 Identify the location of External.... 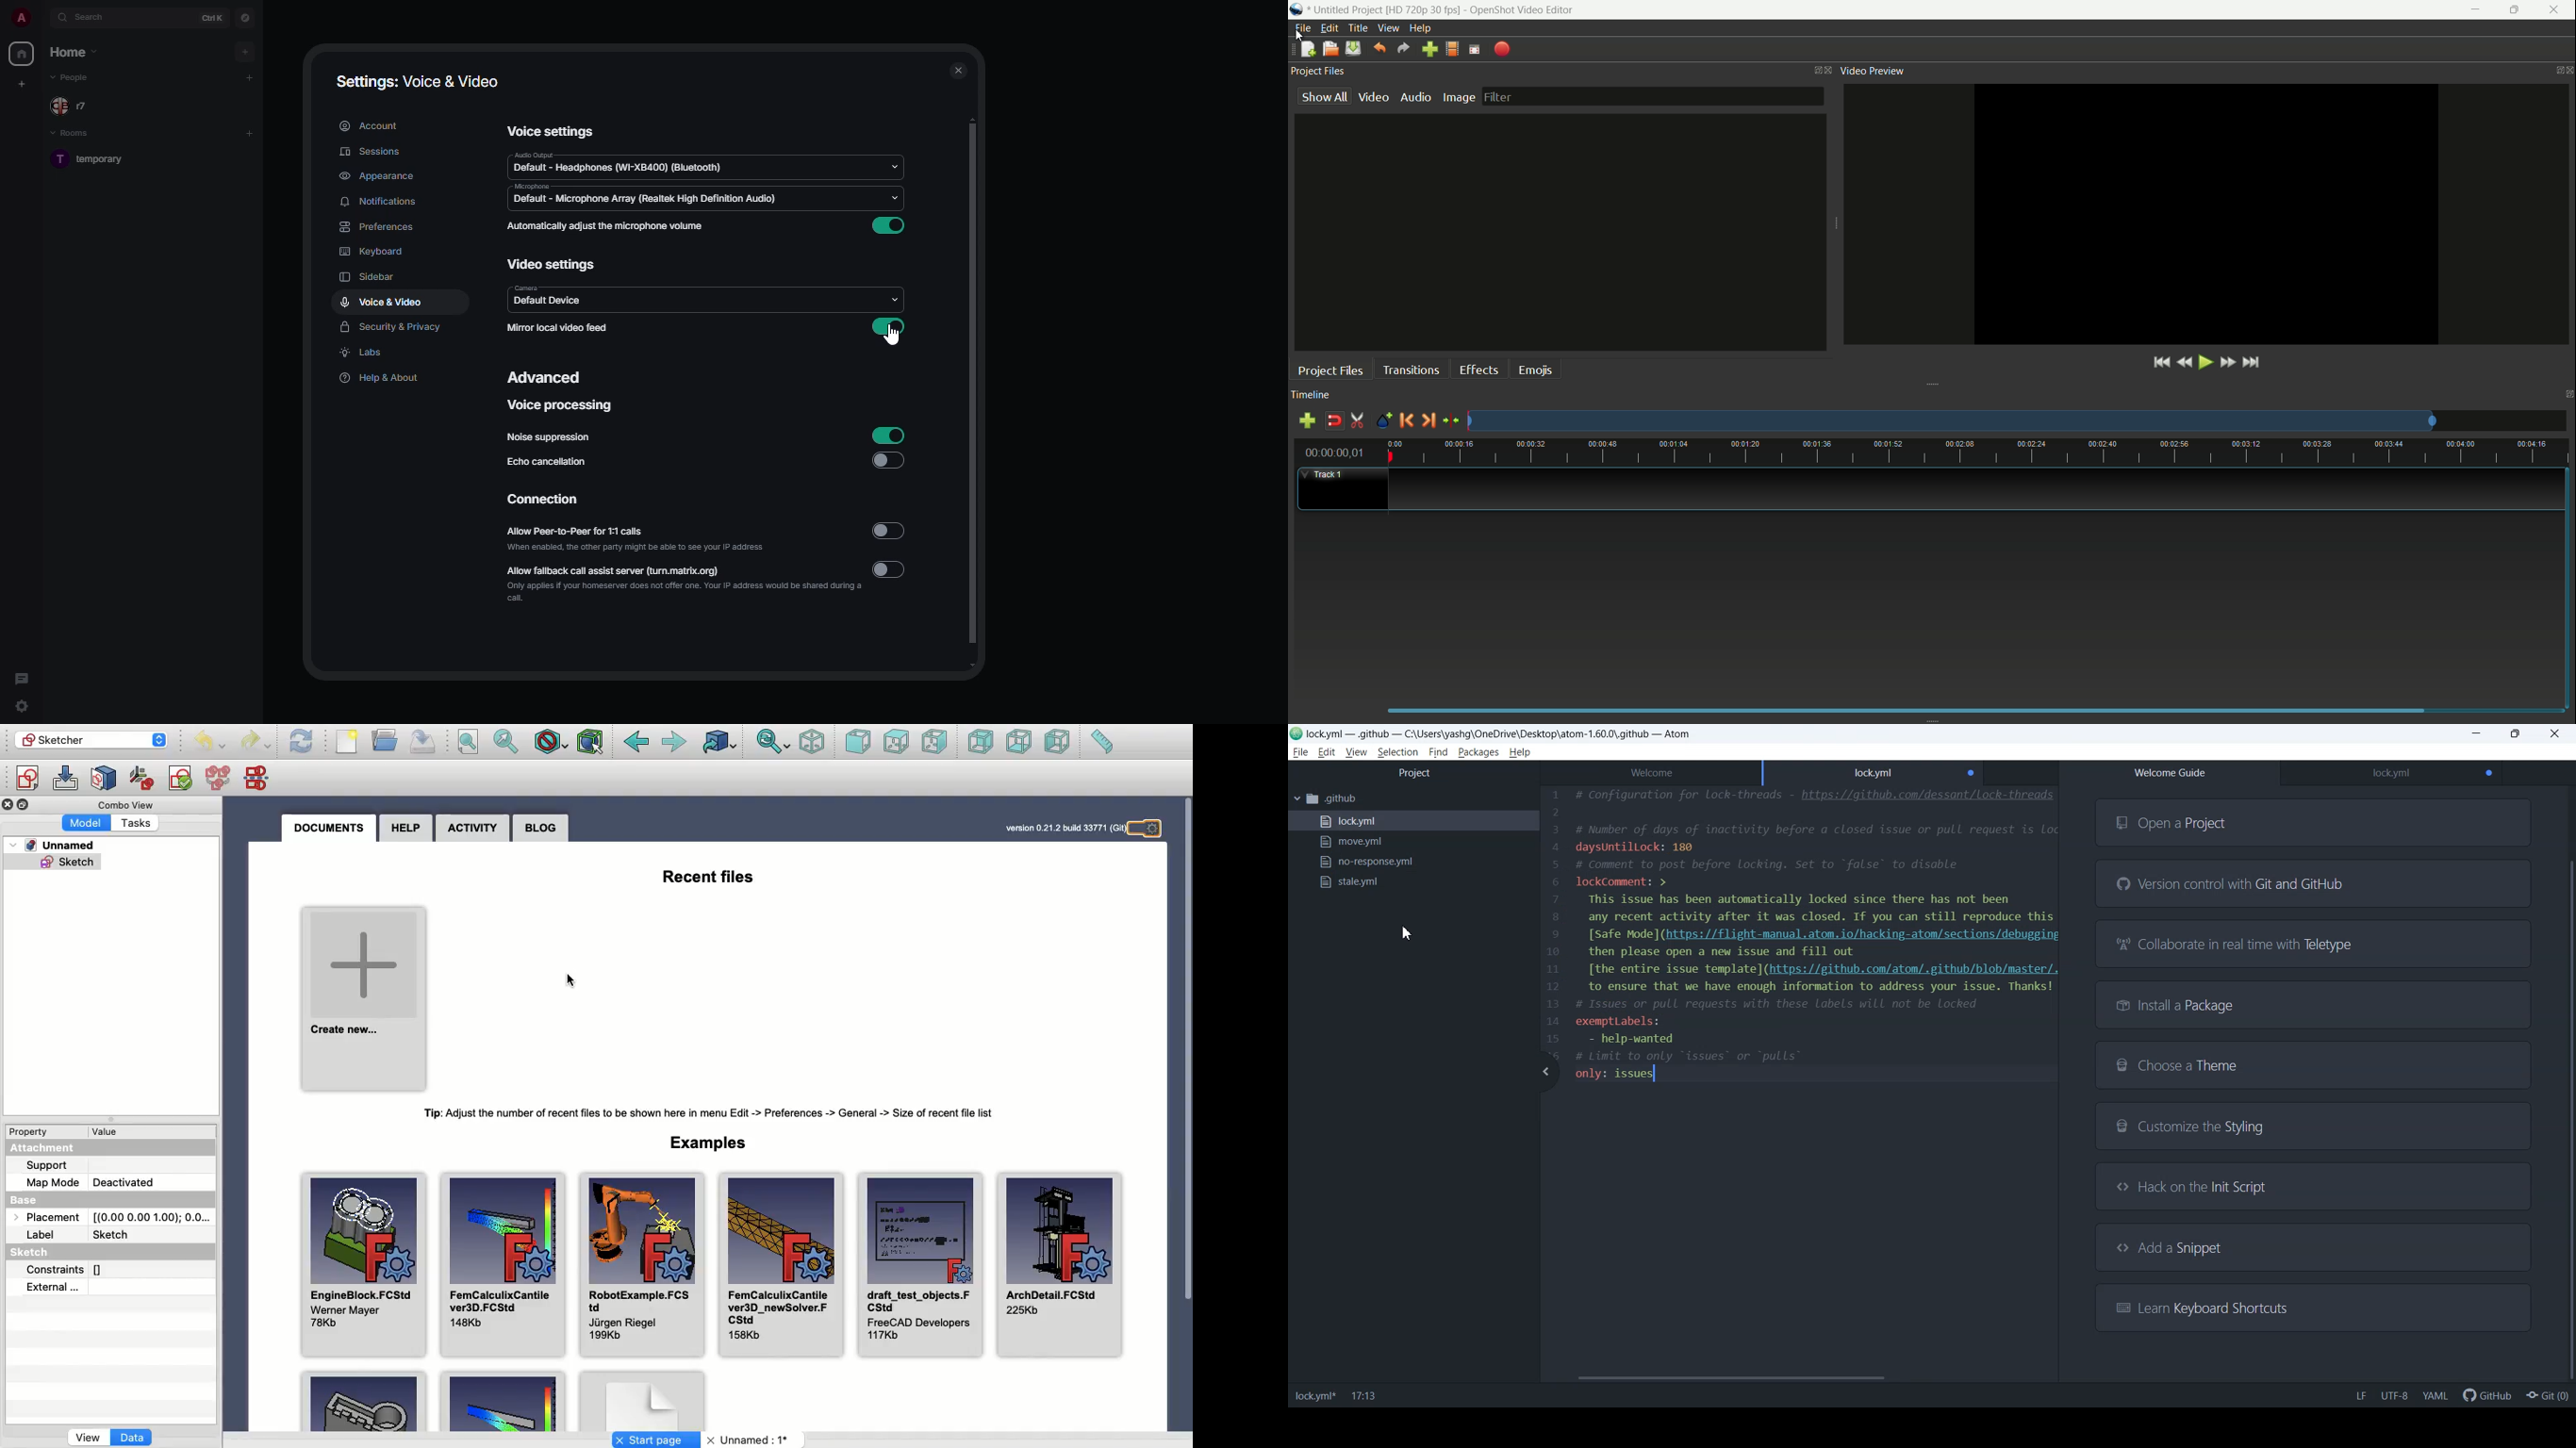
(97, 1288).